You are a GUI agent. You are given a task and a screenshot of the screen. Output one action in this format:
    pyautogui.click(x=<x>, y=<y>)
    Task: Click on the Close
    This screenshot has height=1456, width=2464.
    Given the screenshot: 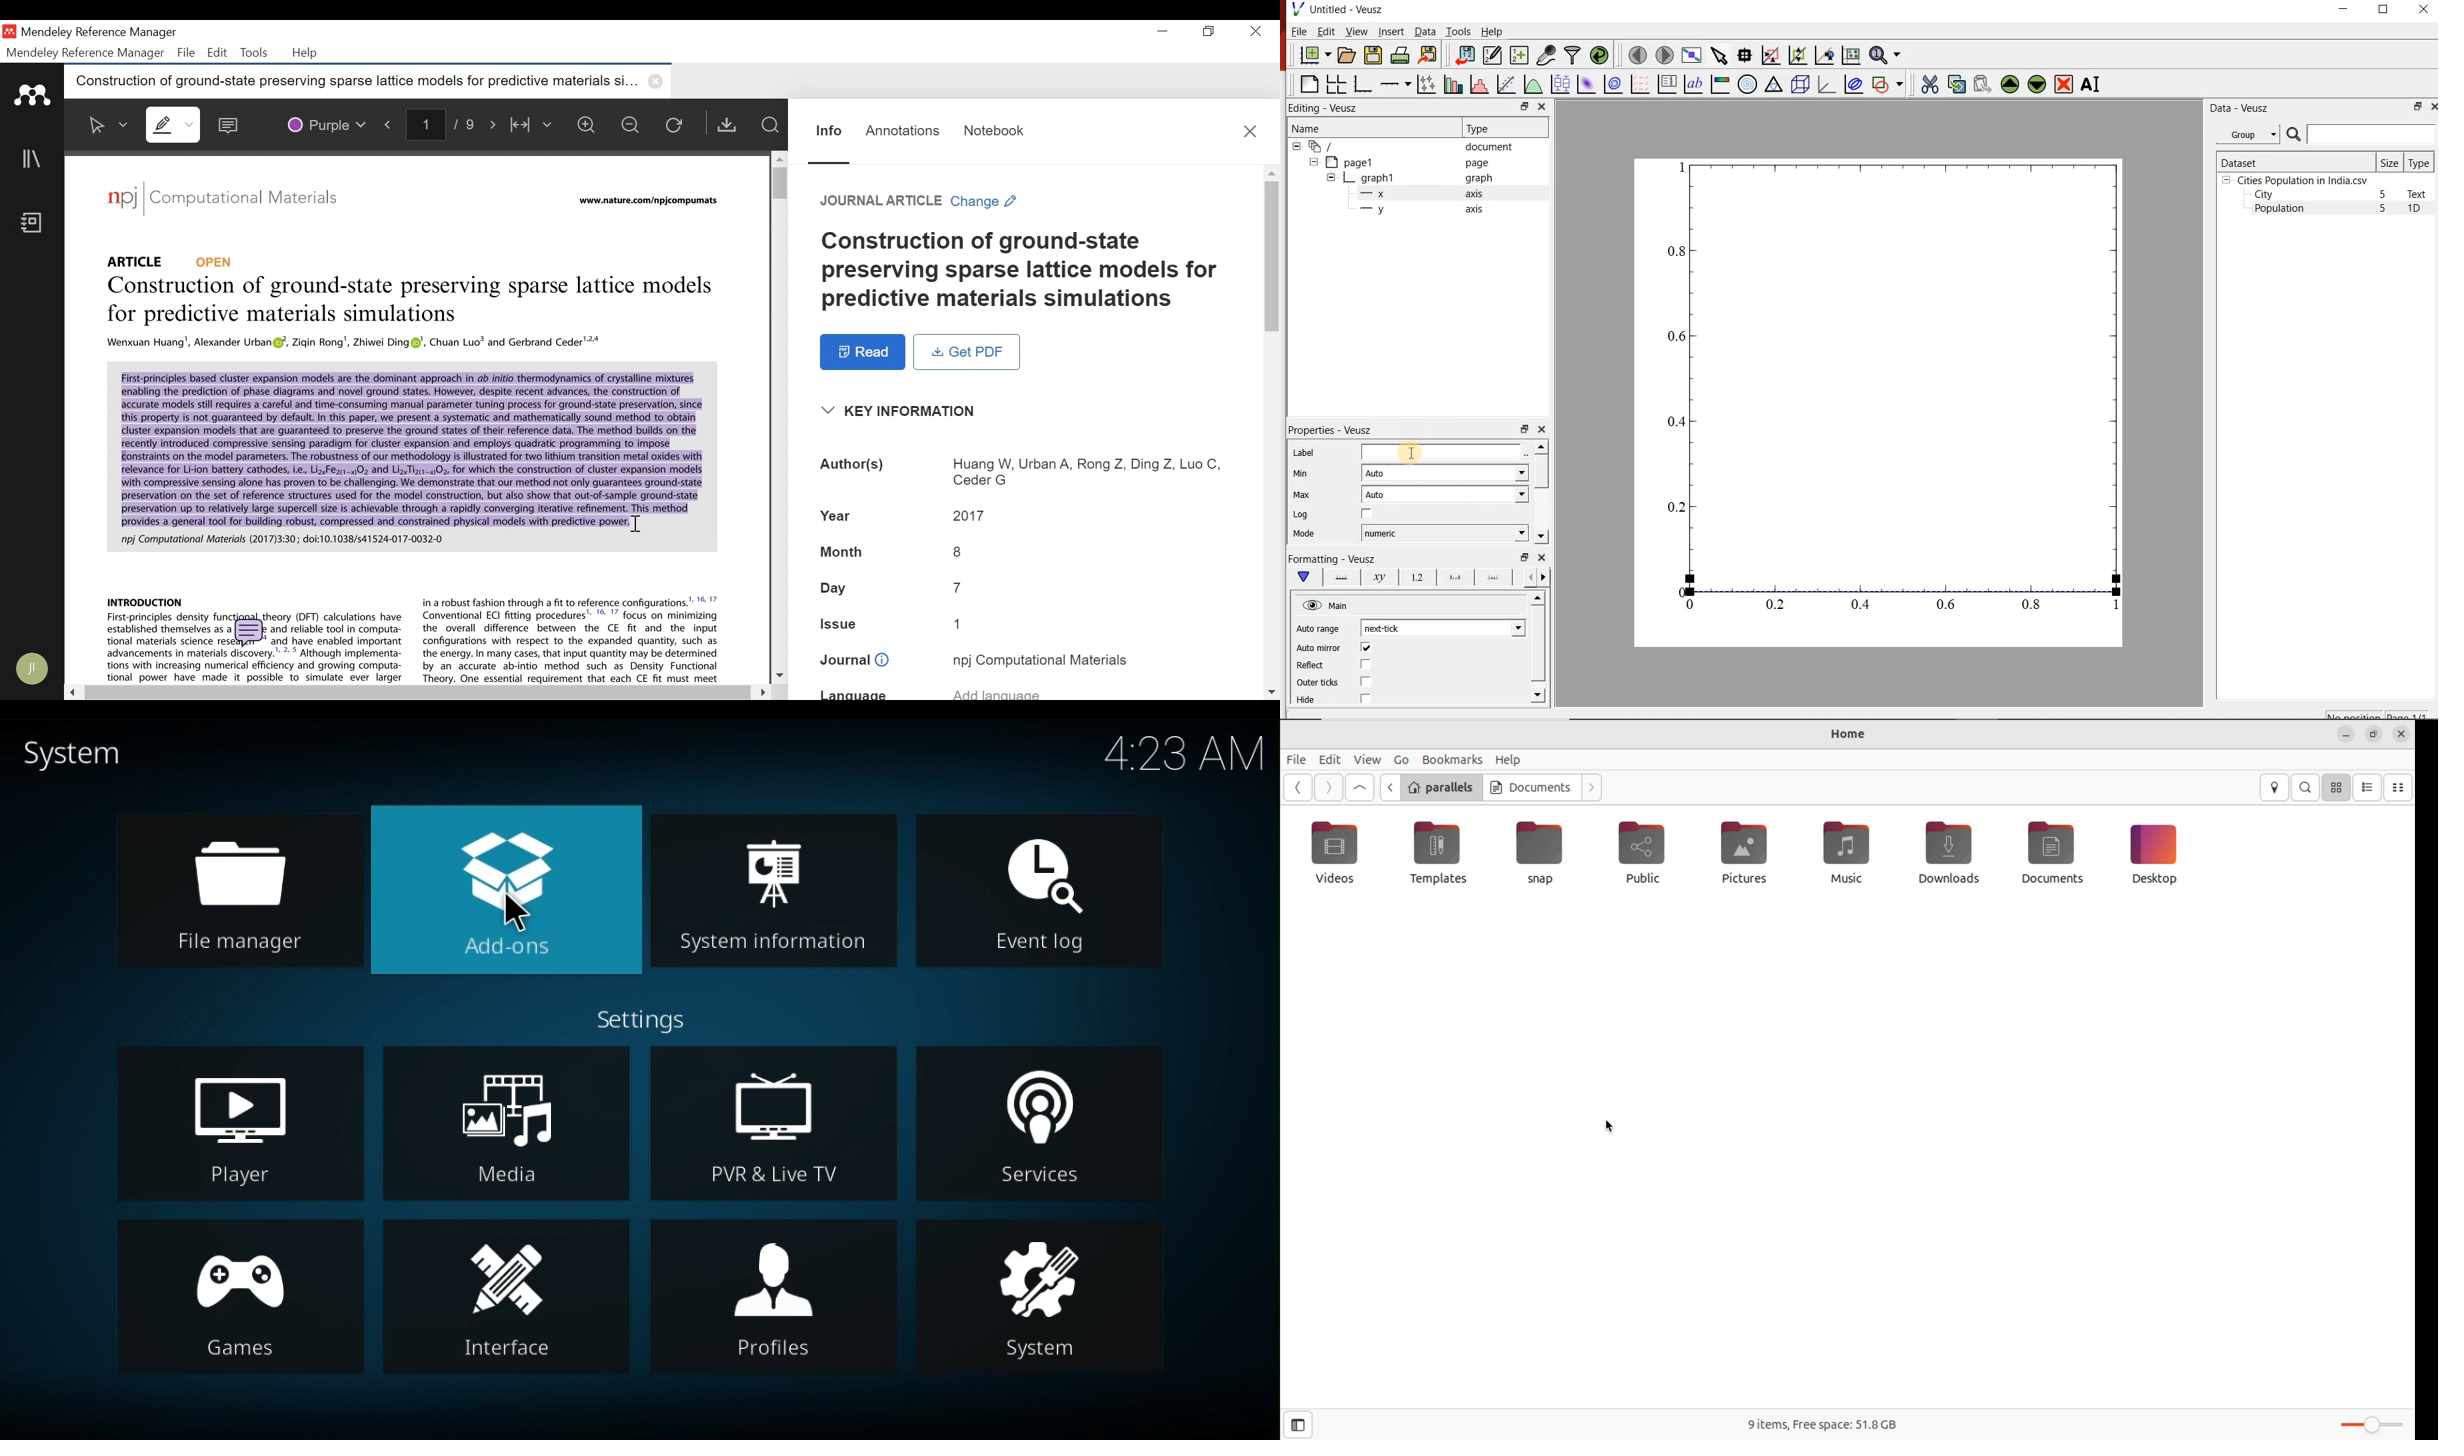 What is the action you would take?
    pyautogui.click(x=1253, y=31)
    